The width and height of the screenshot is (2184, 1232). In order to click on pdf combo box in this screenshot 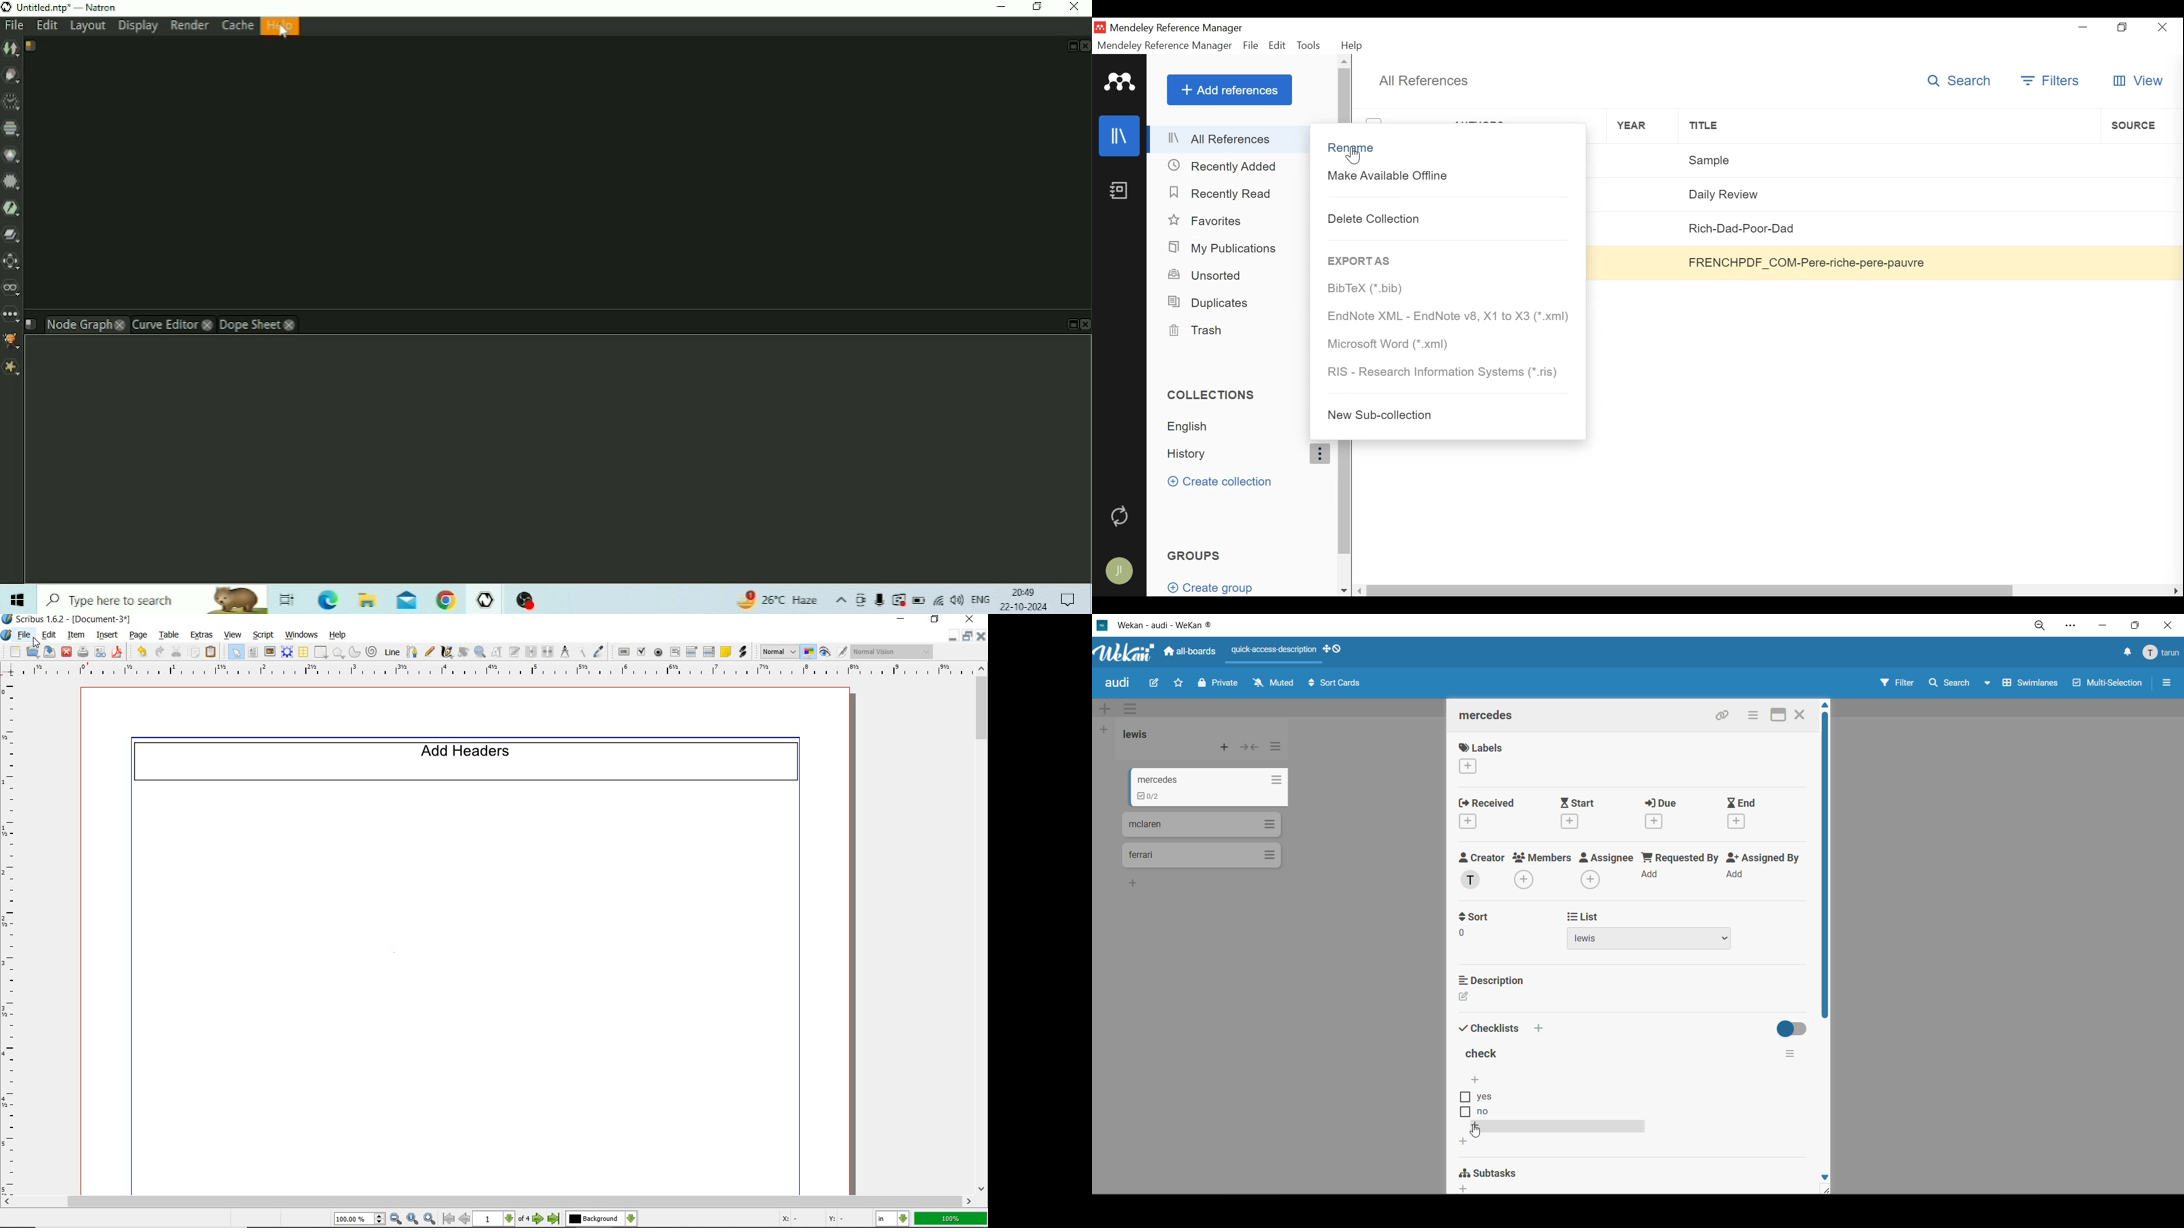, I will do `click(692, 651)`.